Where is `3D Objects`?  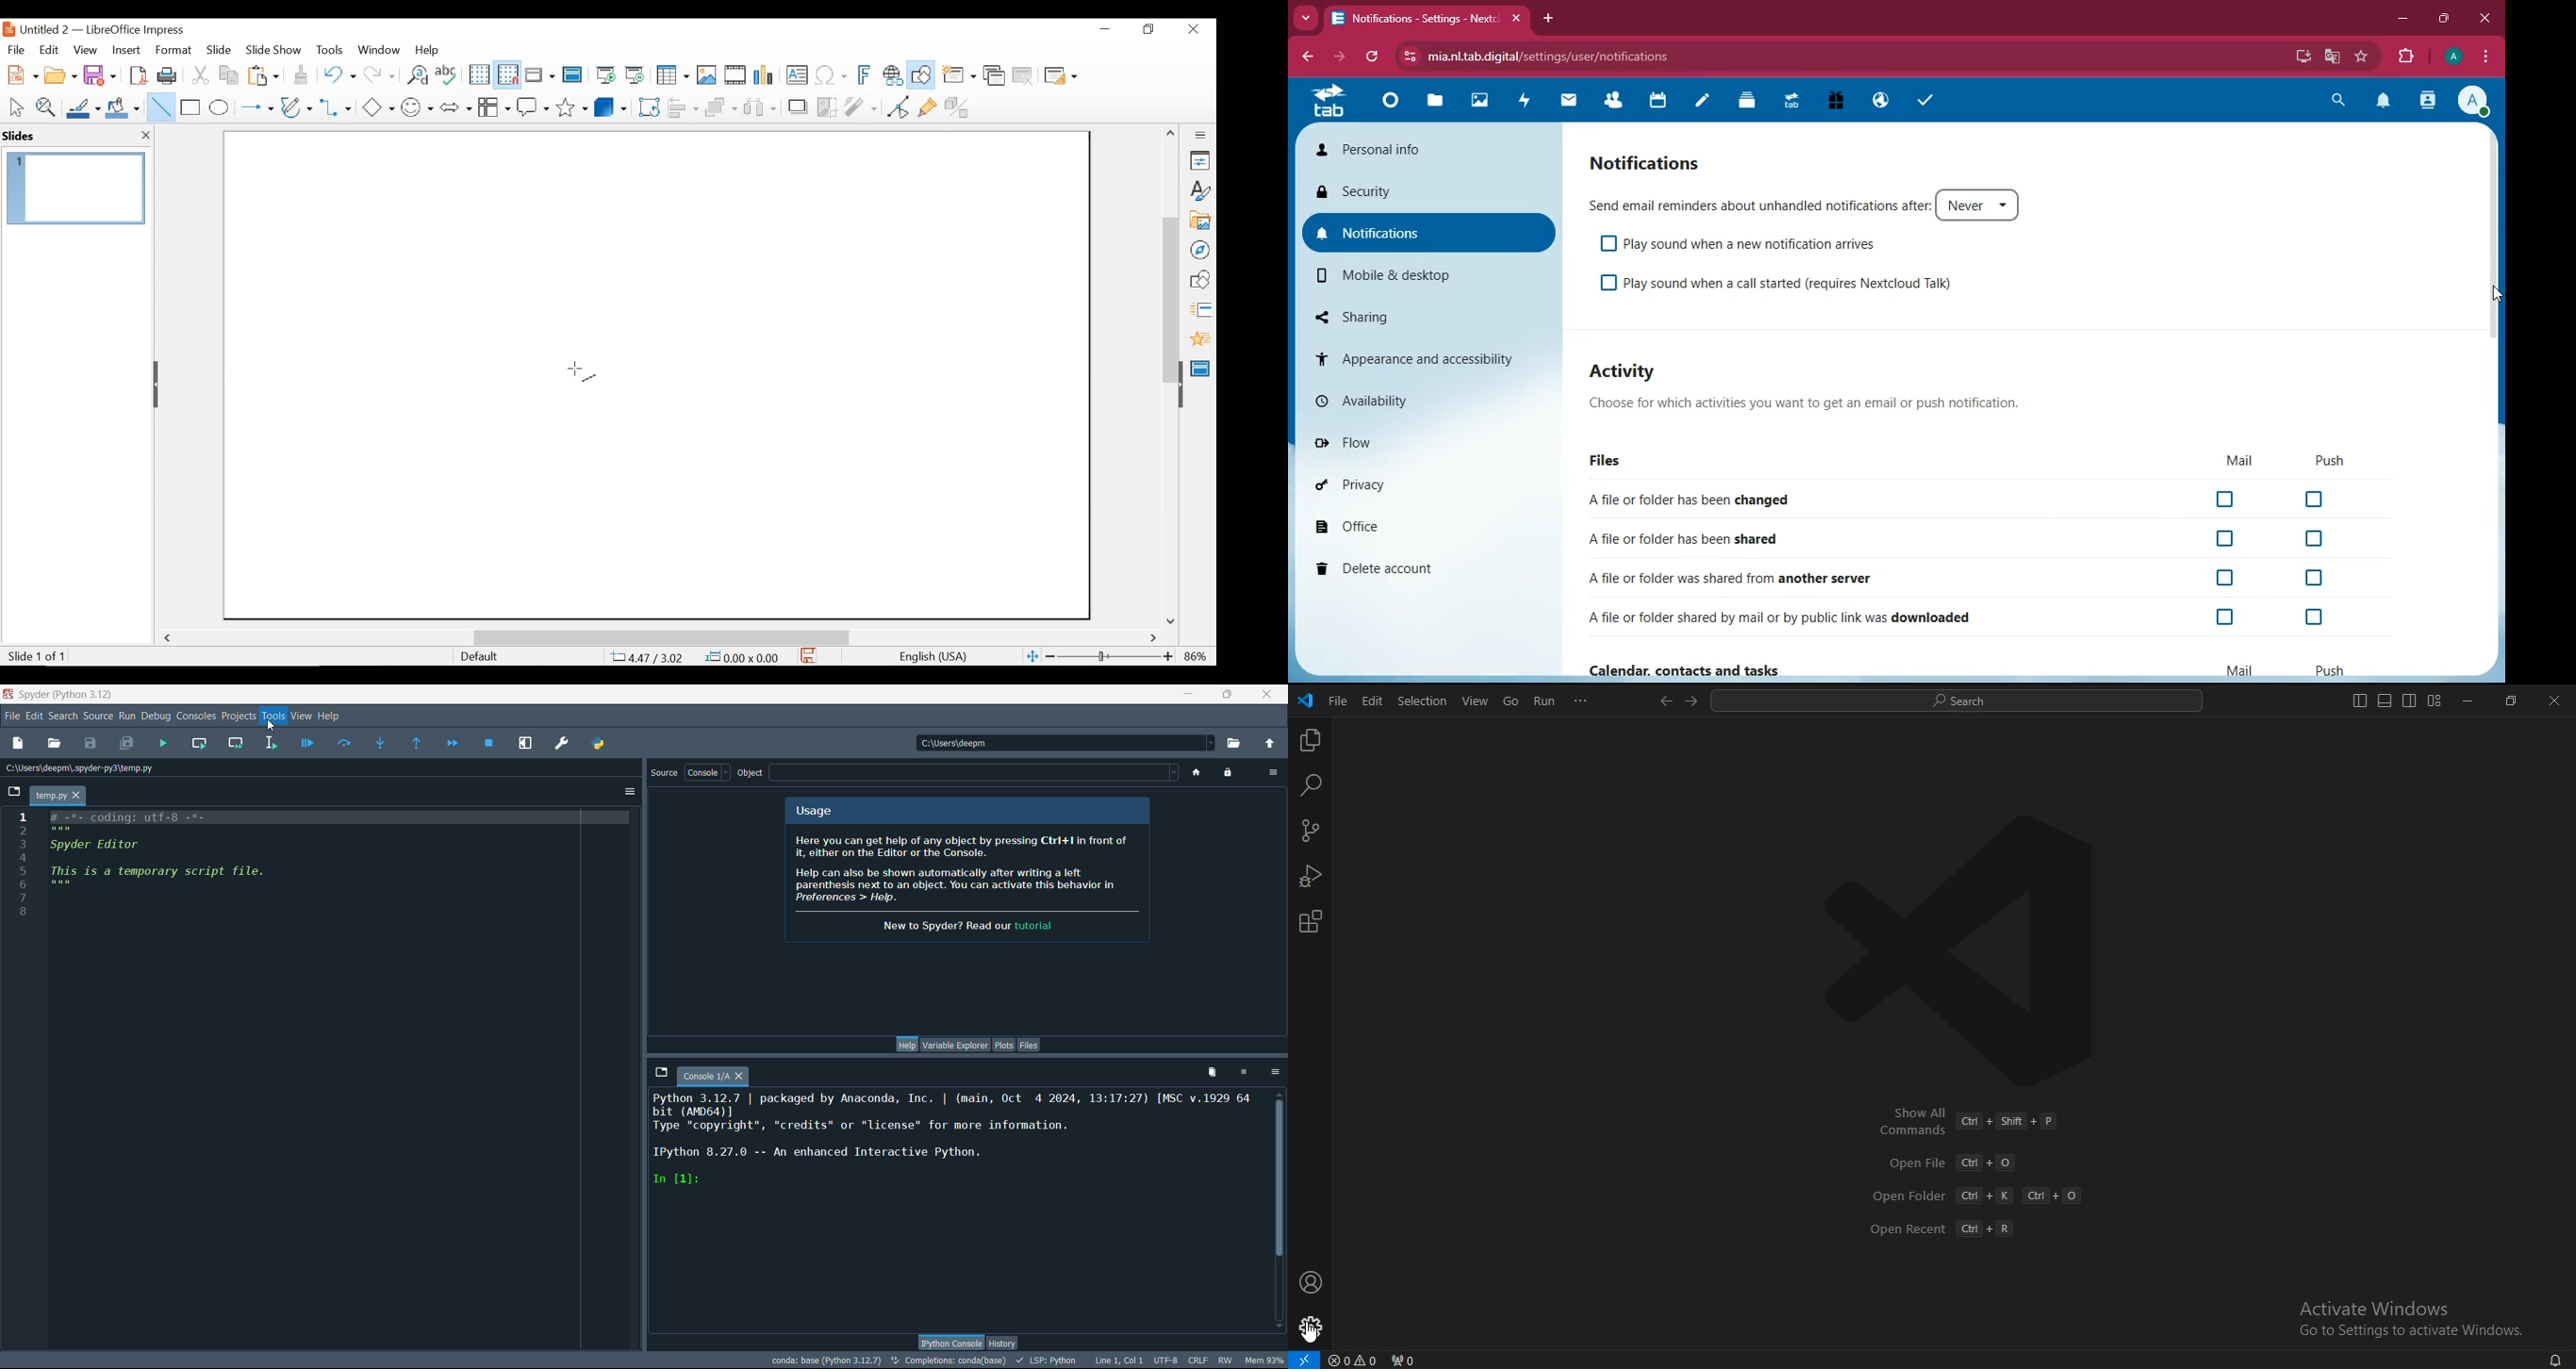 3D Objects is located at coordinates (611, 106).